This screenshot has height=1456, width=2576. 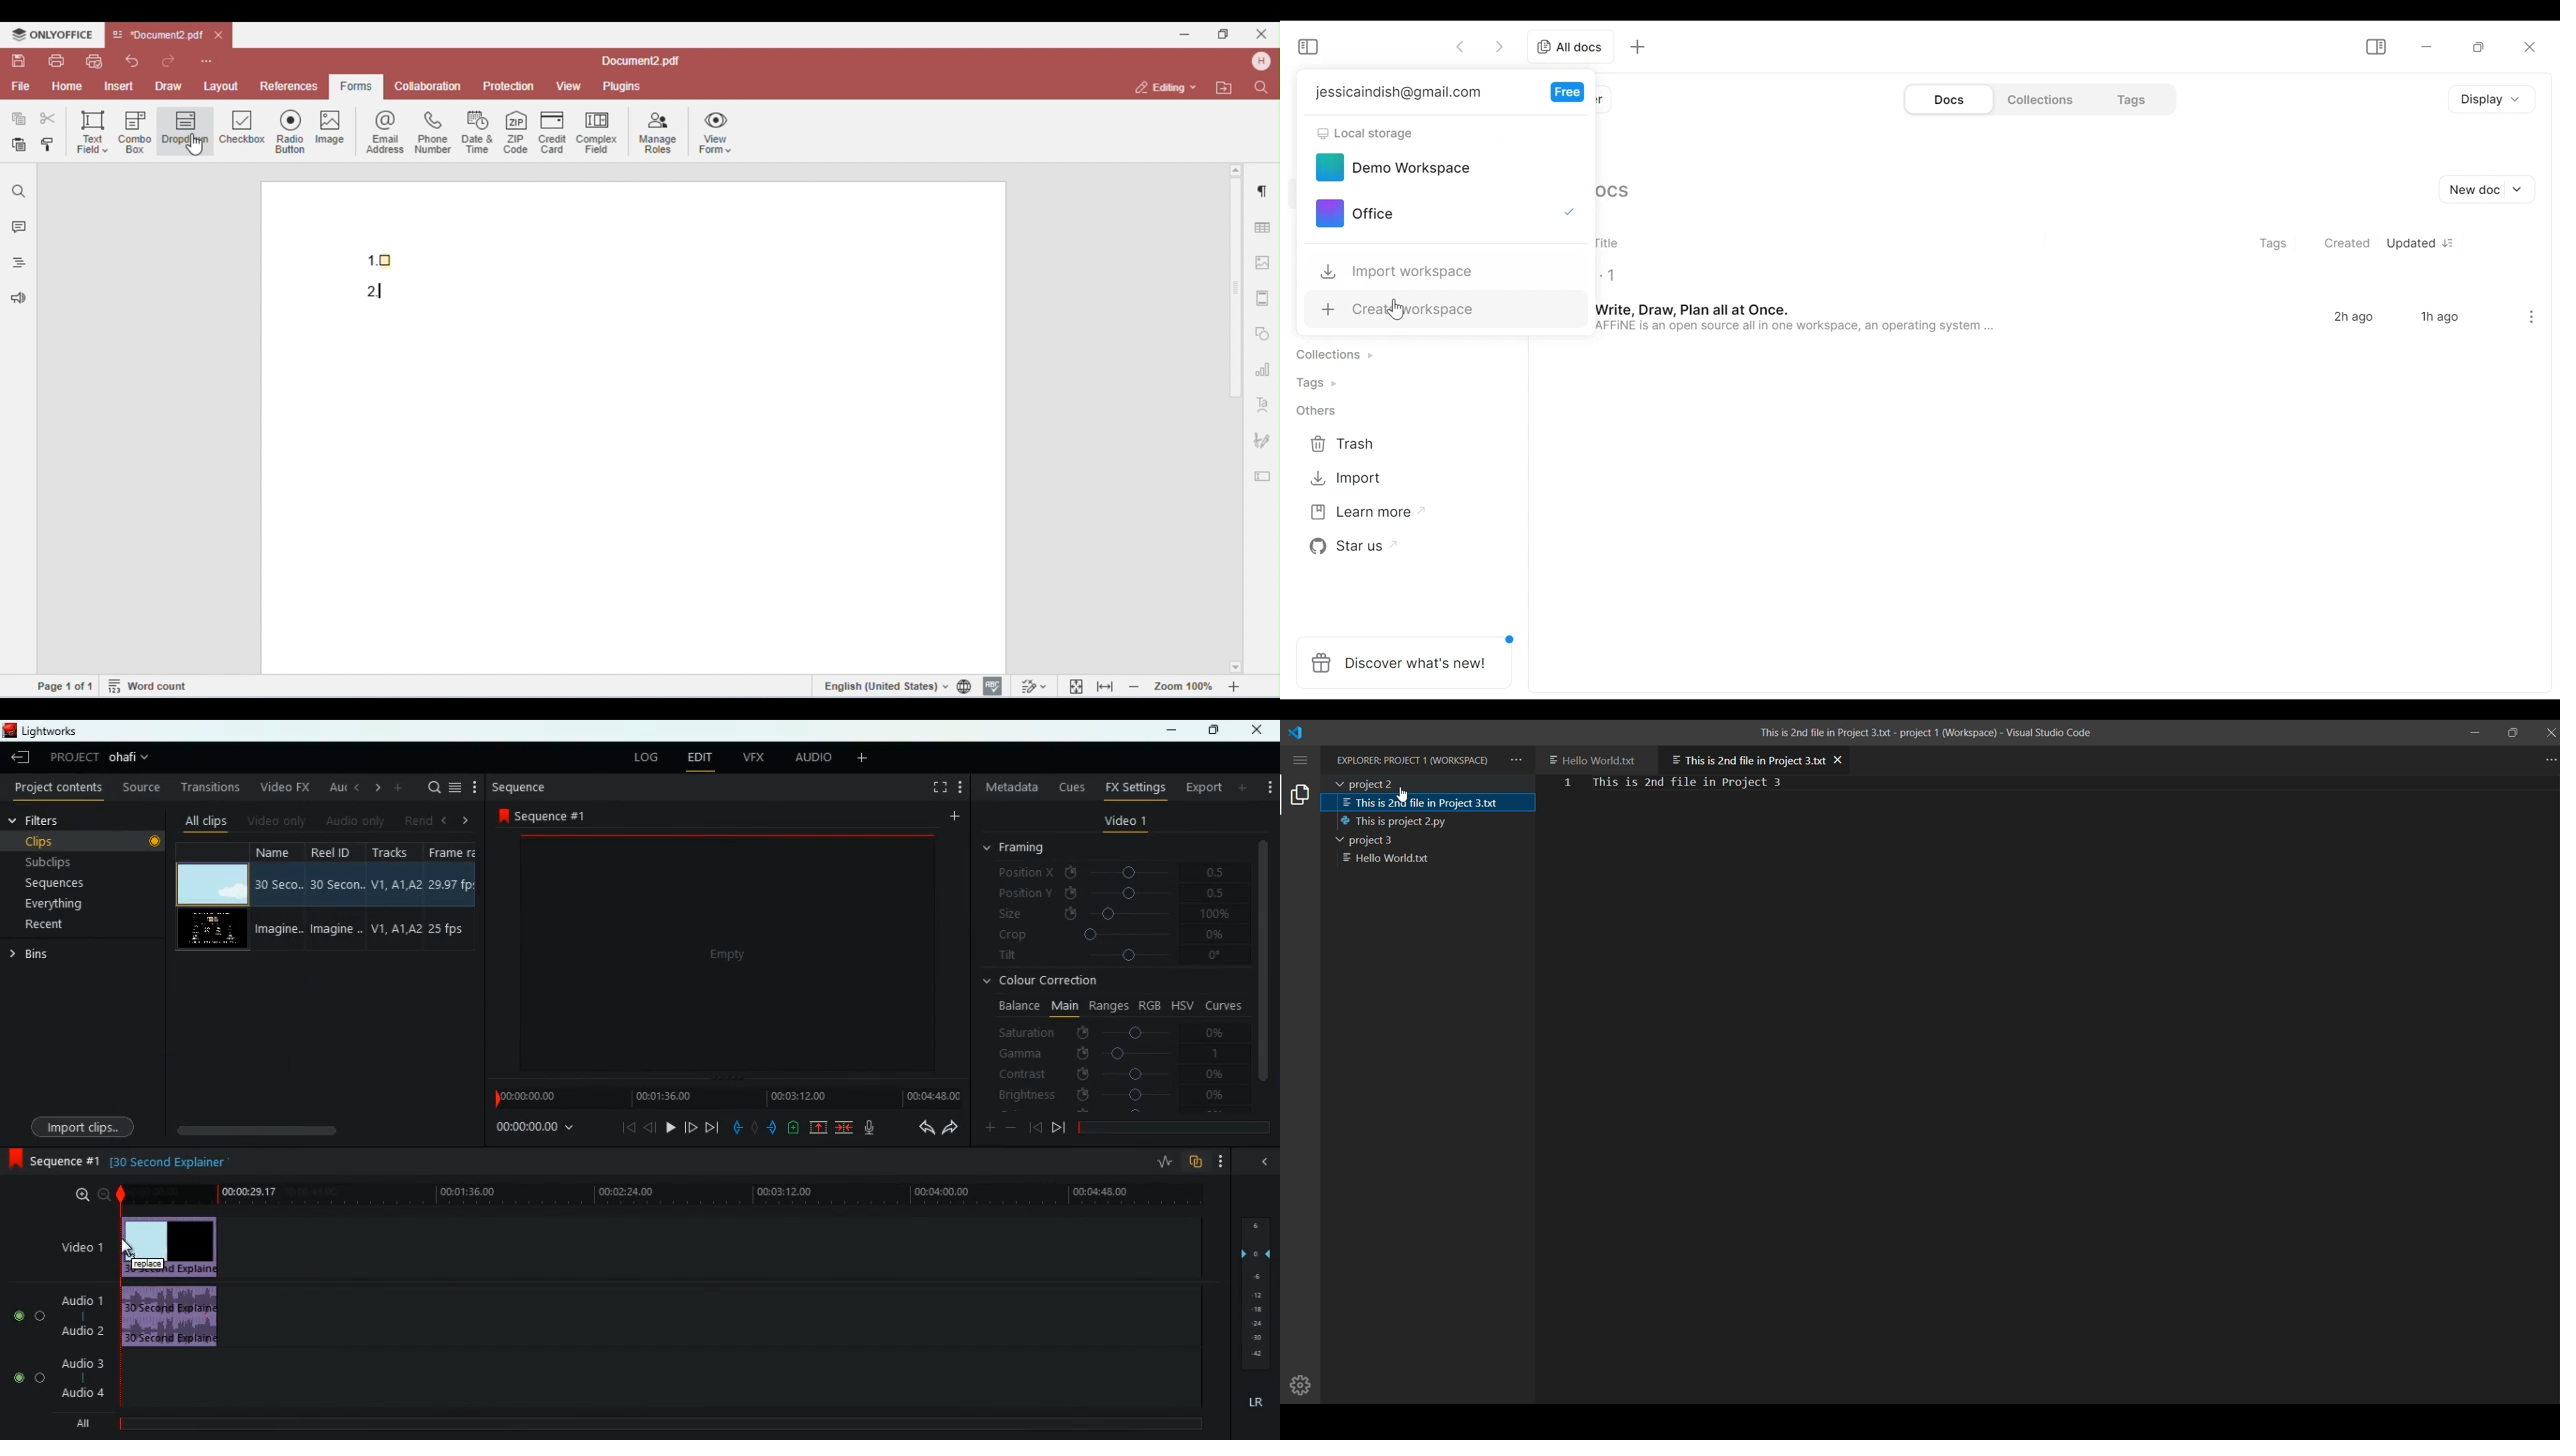 I want to click on lightworks, so click(x=63, y=733).